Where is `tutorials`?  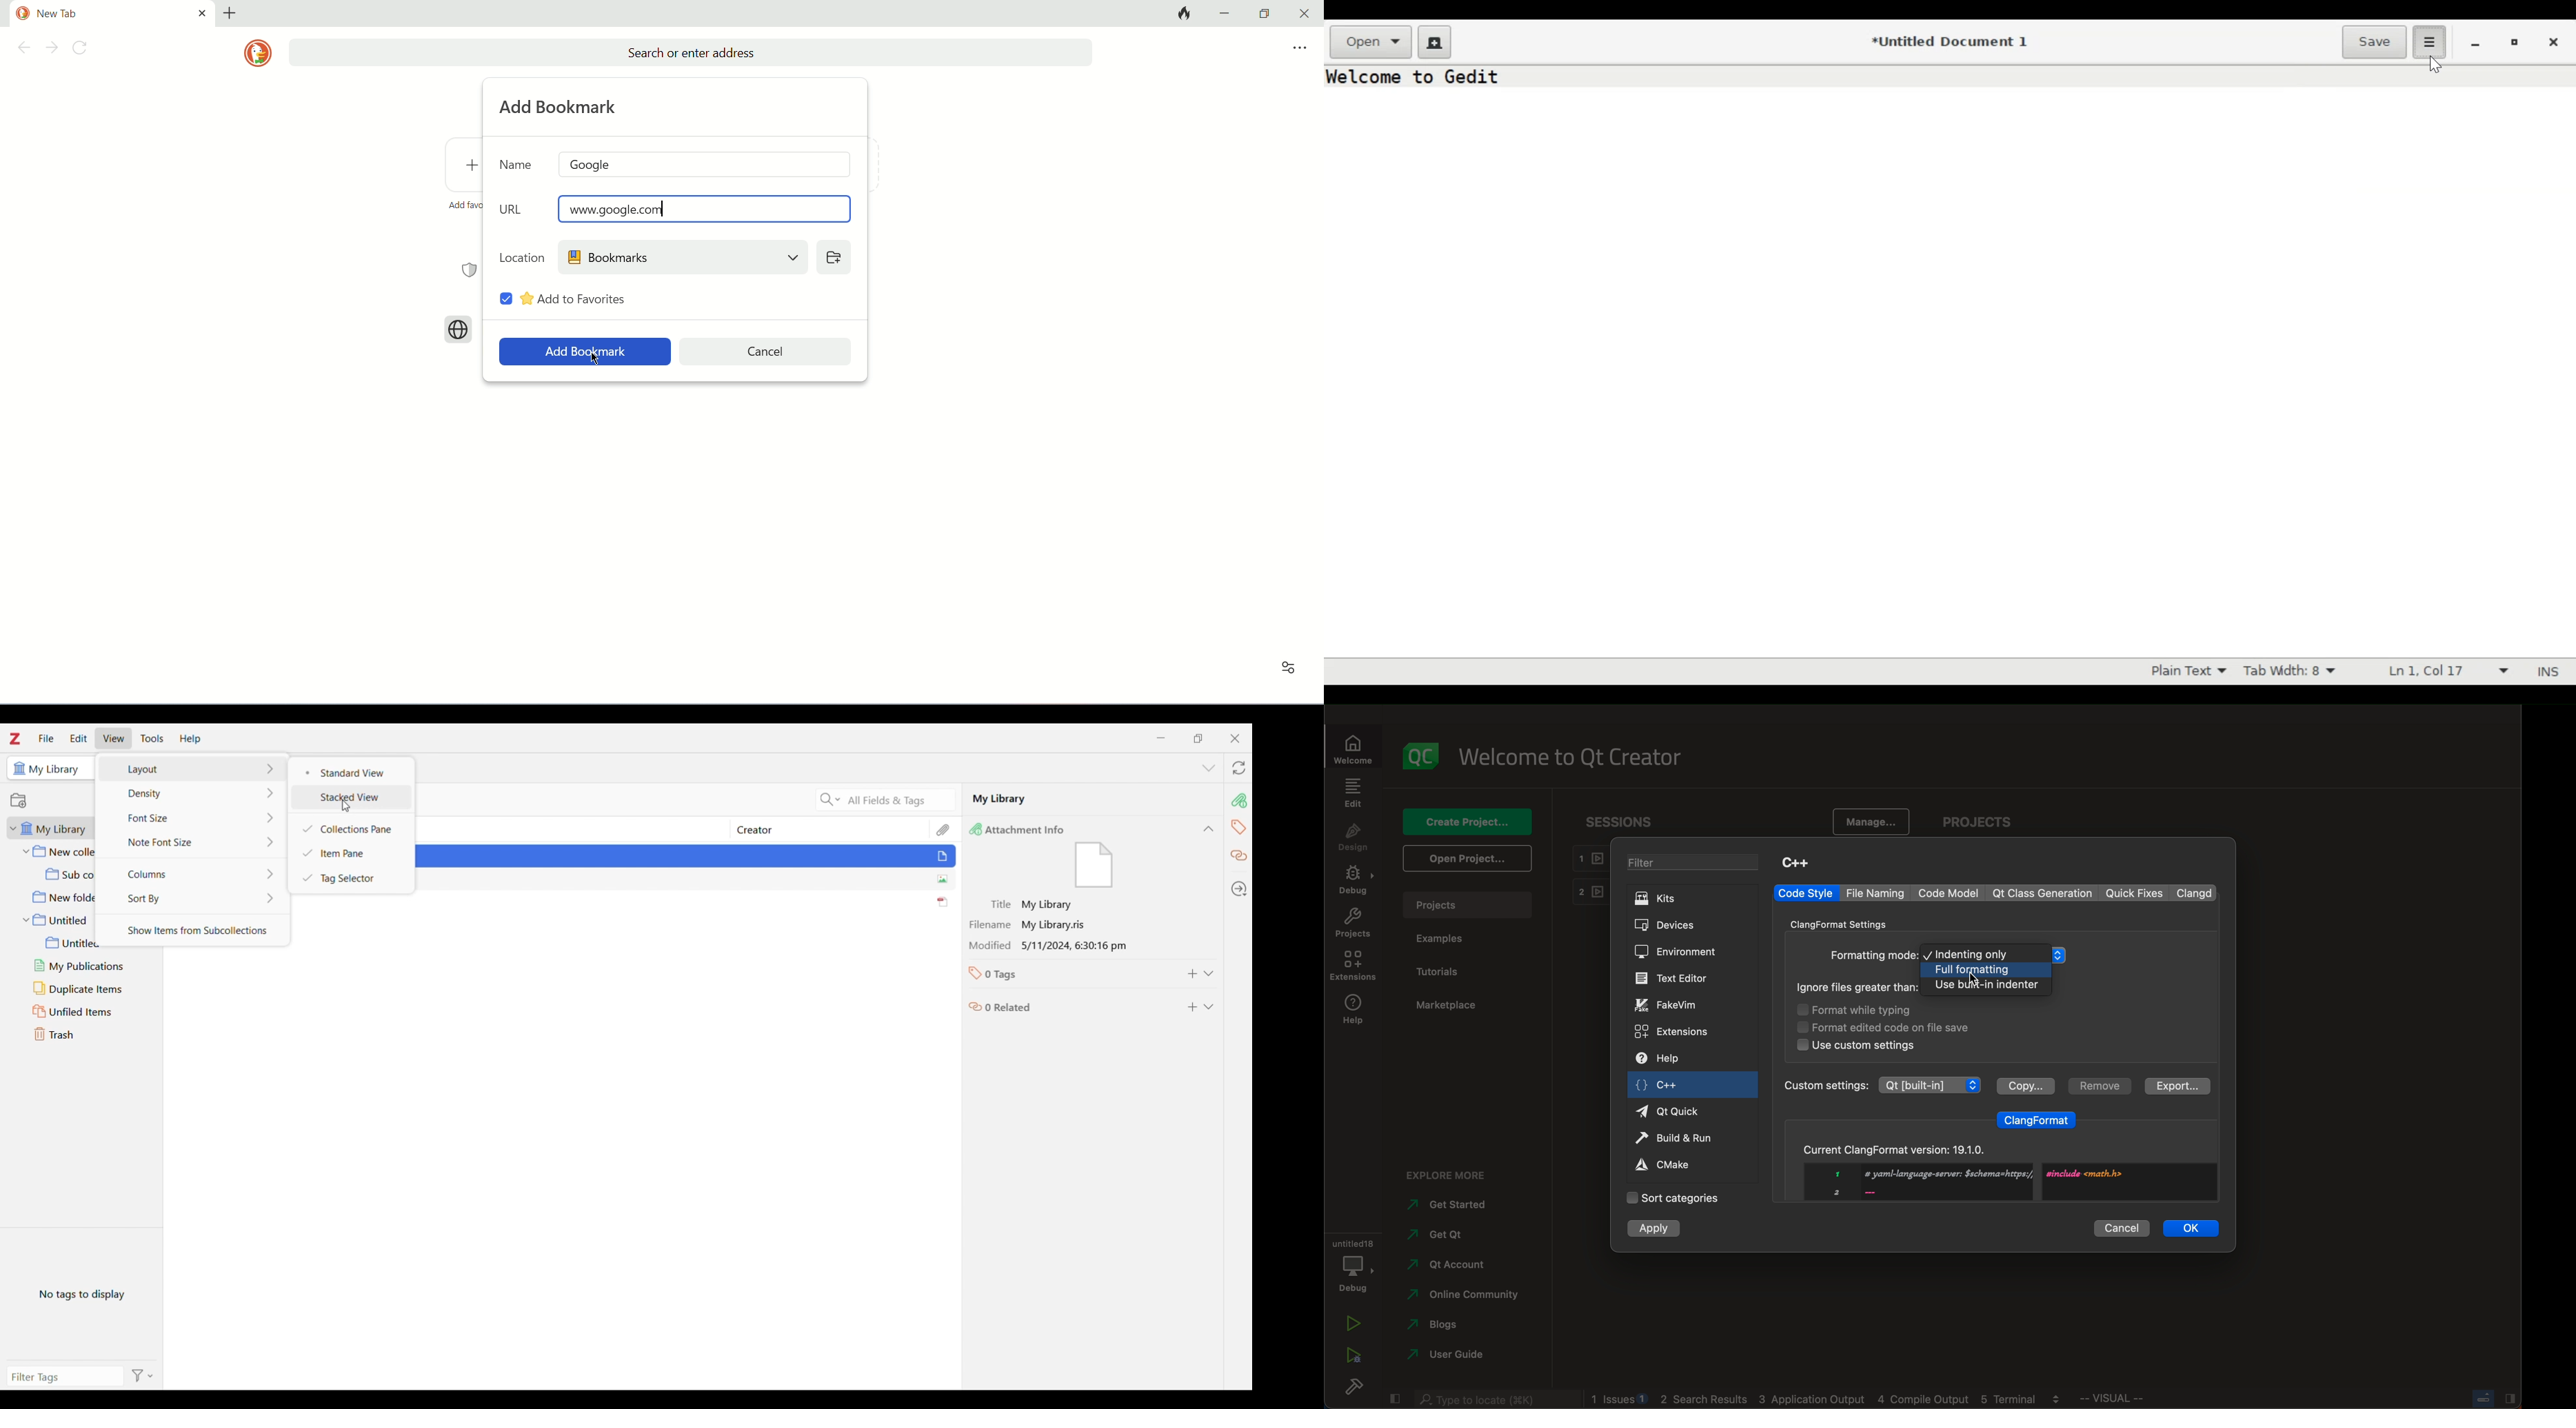 tutorials is located at coordinates (1442, 972).